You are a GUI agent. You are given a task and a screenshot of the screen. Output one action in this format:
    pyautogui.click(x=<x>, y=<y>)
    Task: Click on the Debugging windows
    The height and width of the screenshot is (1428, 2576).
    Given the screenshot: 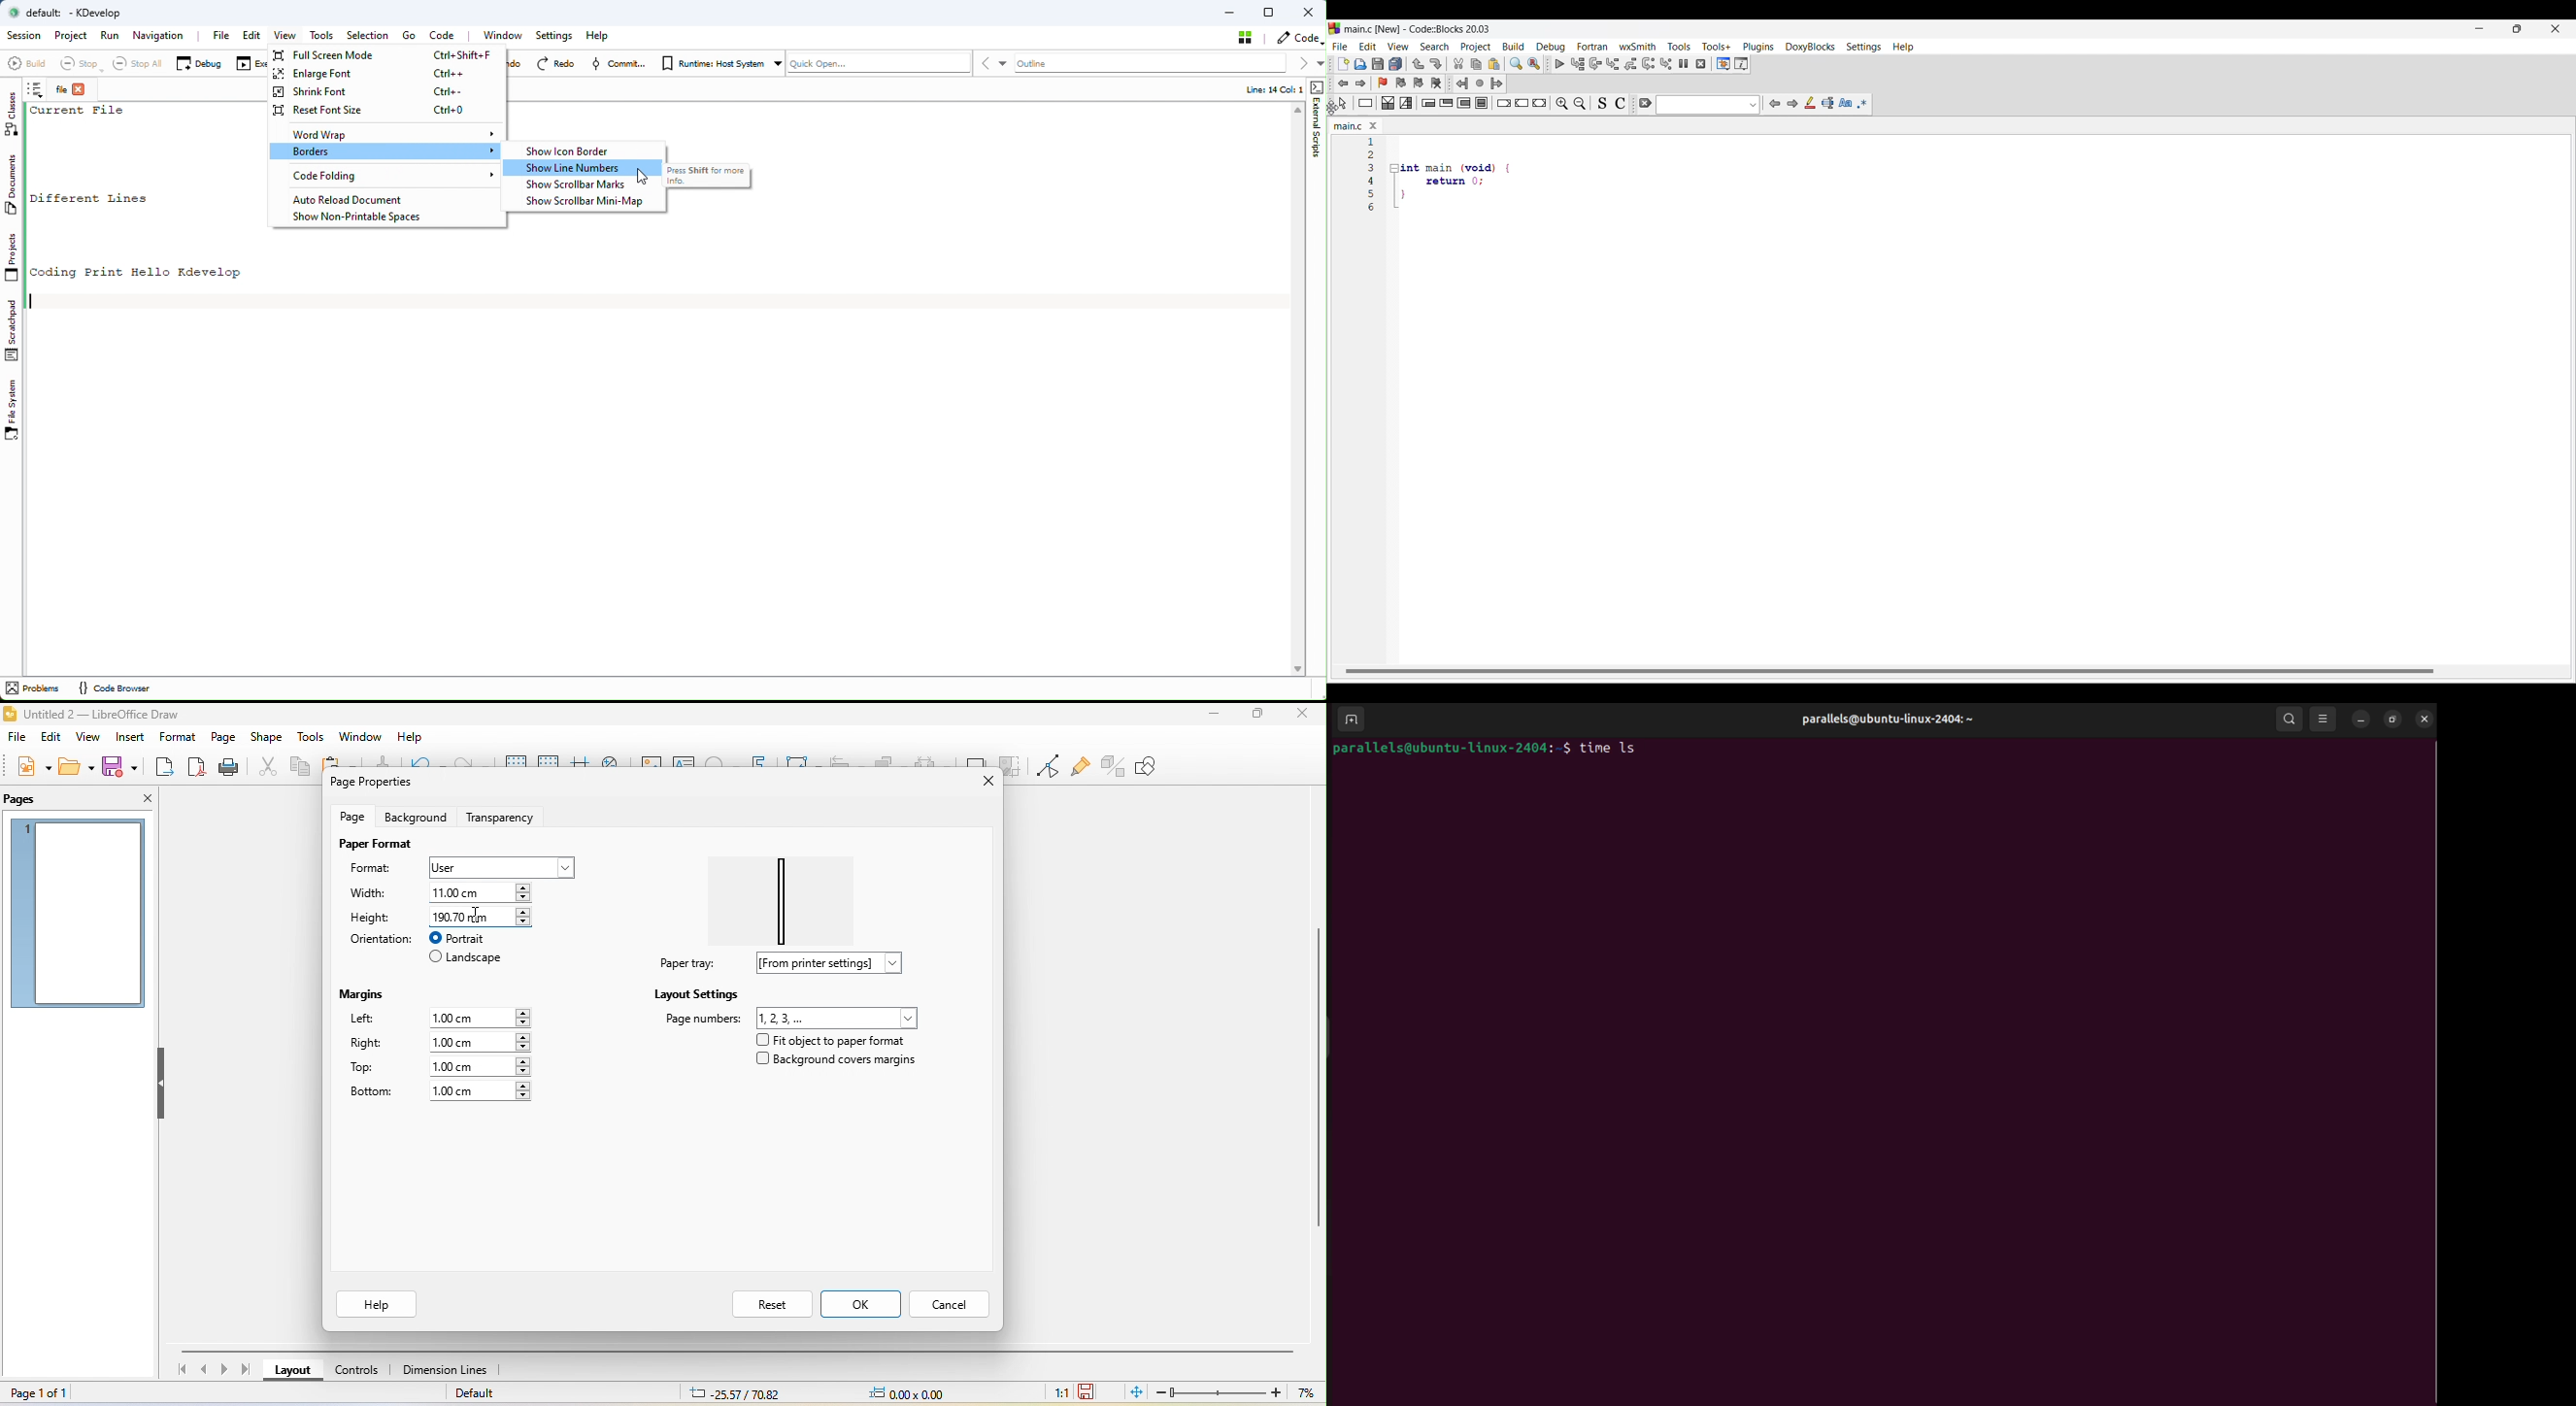 What is the action you would take?
    pyautogui.click(x=1723, y=64)
    